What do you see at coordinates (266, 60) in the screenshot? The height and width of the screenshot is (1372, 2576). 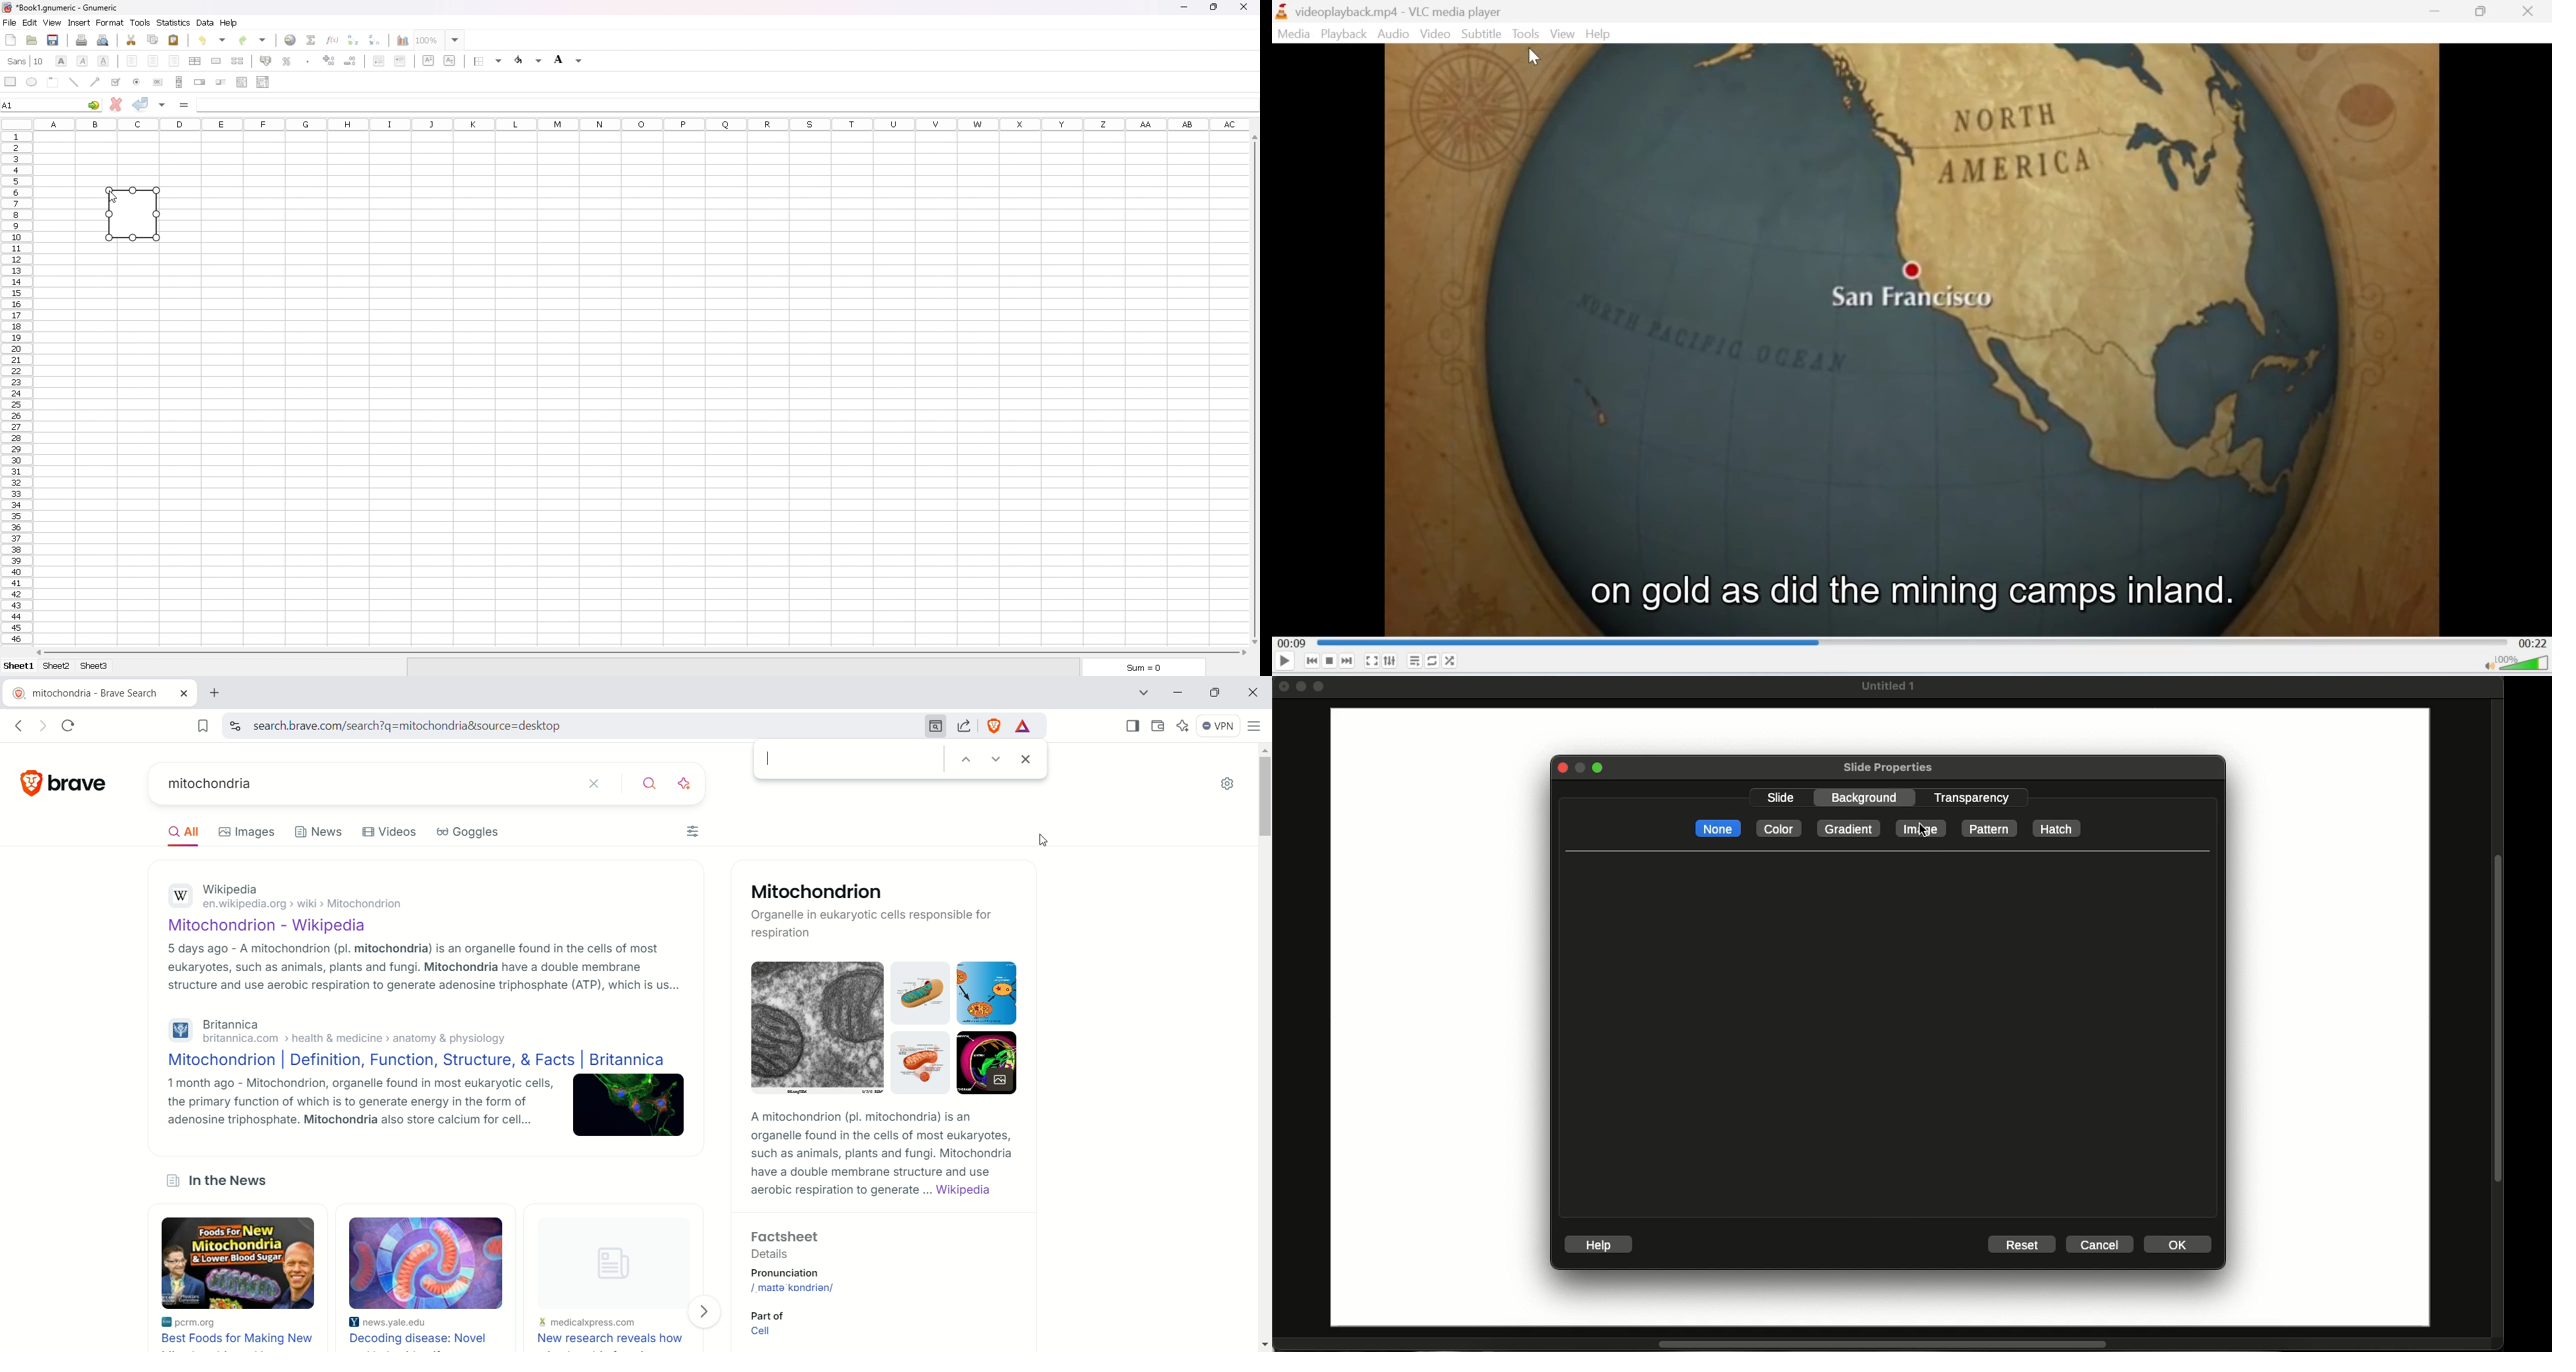 I see `acounting` at bounding box center [266, 60].